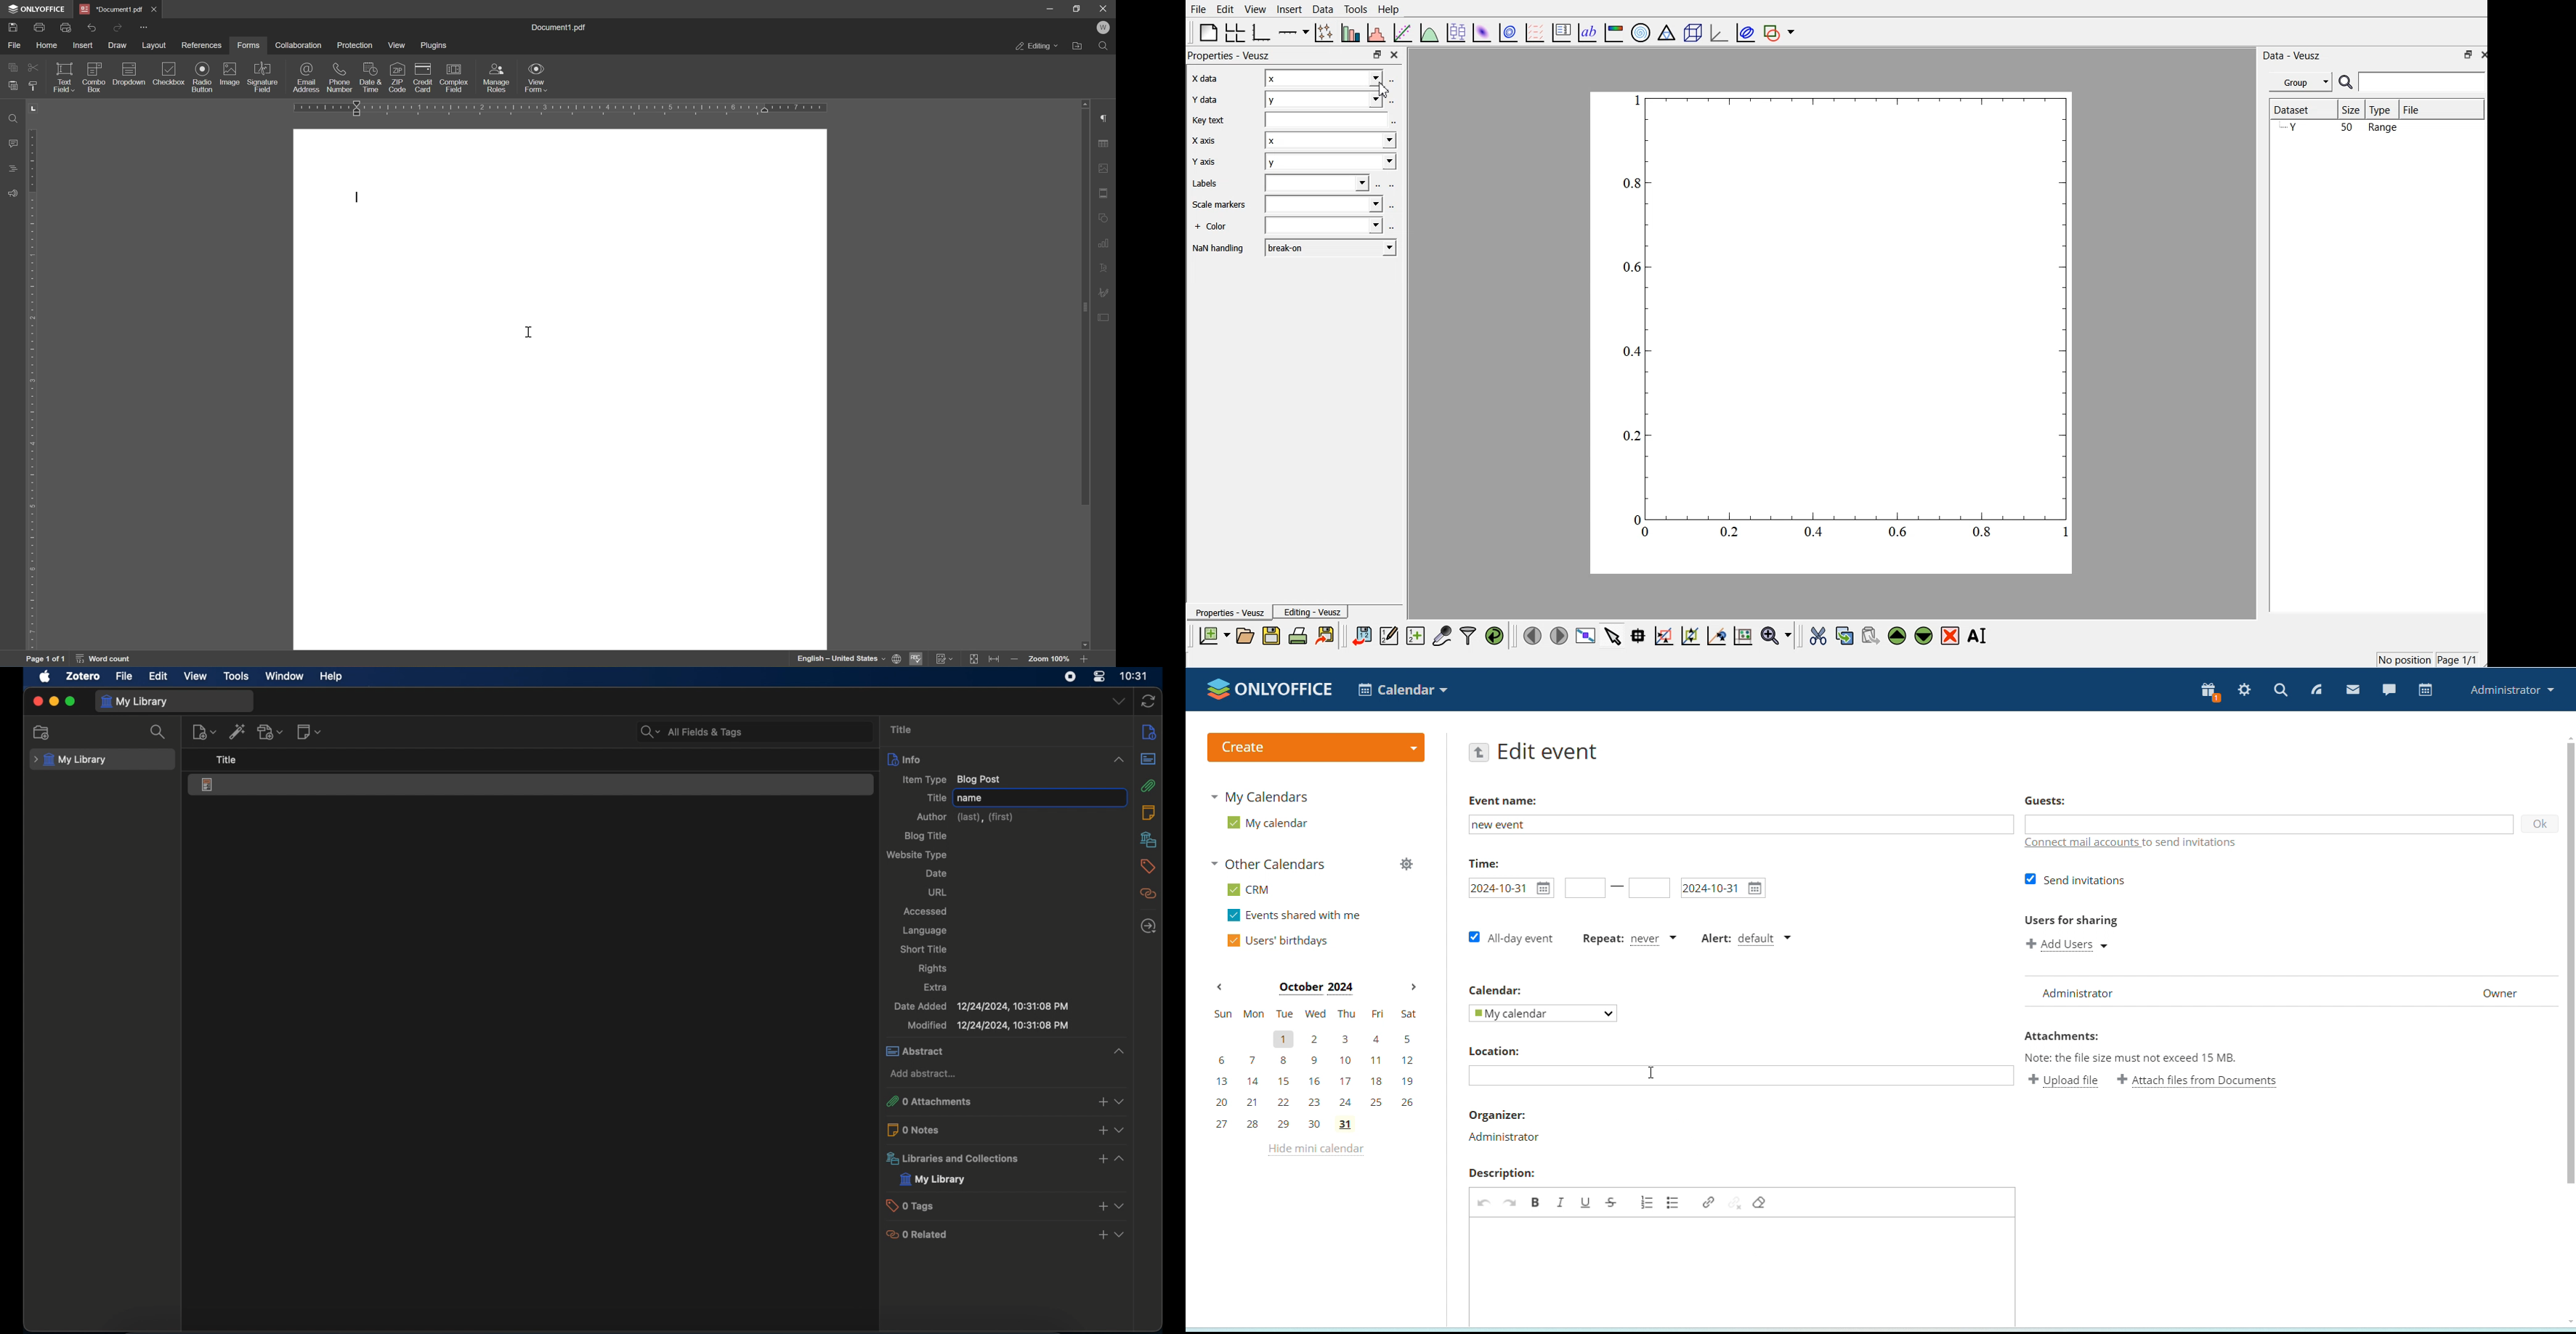 Image resolution: width=2576 pixels, height=1344 pixels. Describe the element at coordinates (1107, 291) in the screenshot. I see `signature settings` at that location.